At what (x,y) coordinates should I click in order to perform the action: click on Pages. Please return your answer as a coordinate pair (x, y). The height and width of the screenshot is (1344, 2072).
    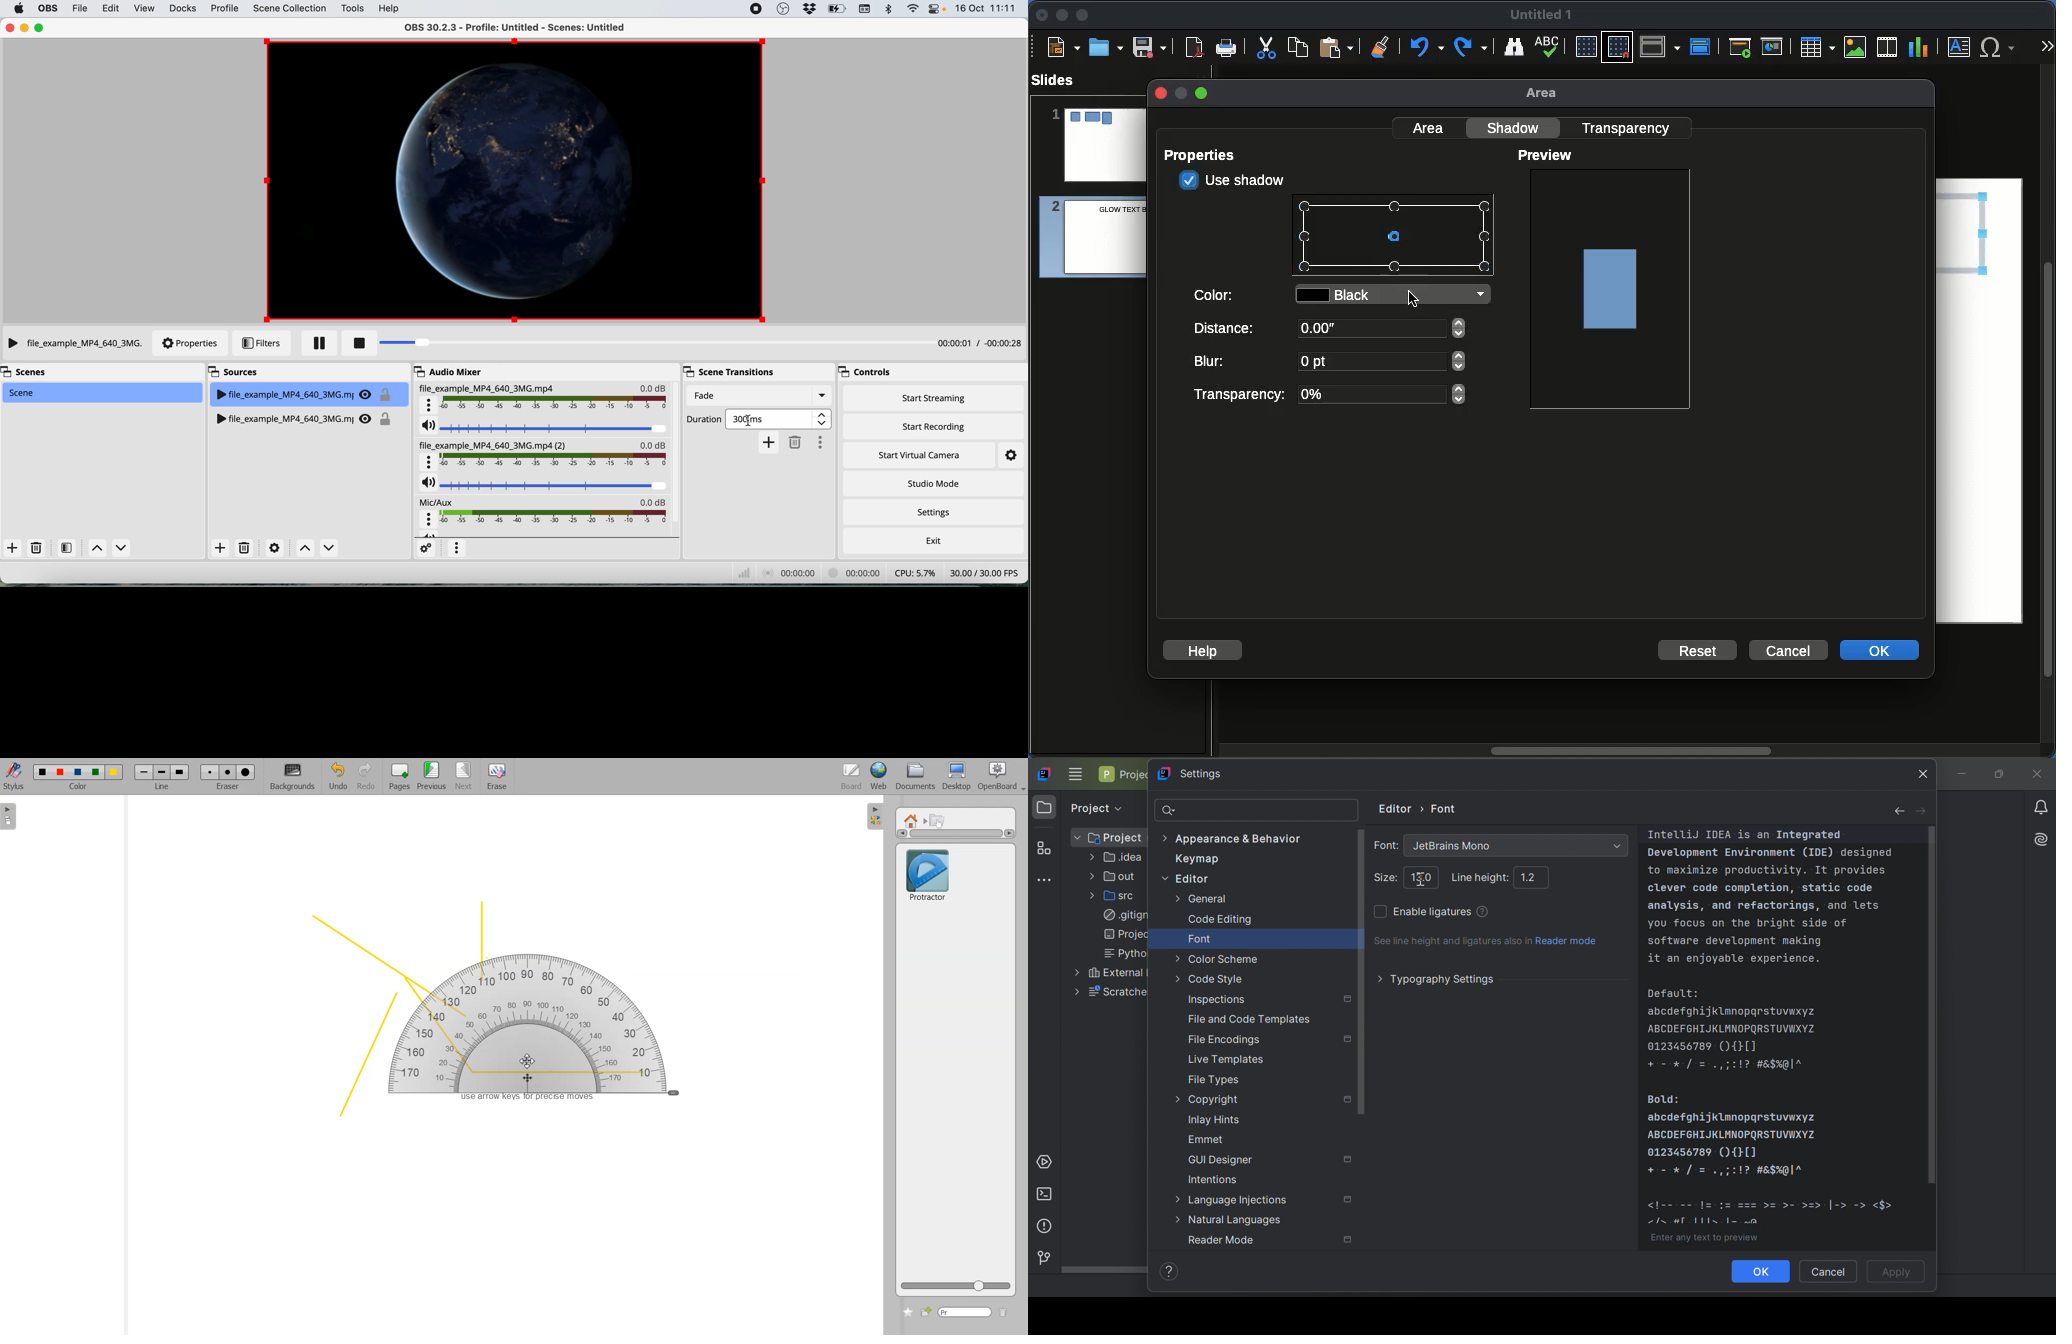
    Looking at the image, I should click on (398, 777).